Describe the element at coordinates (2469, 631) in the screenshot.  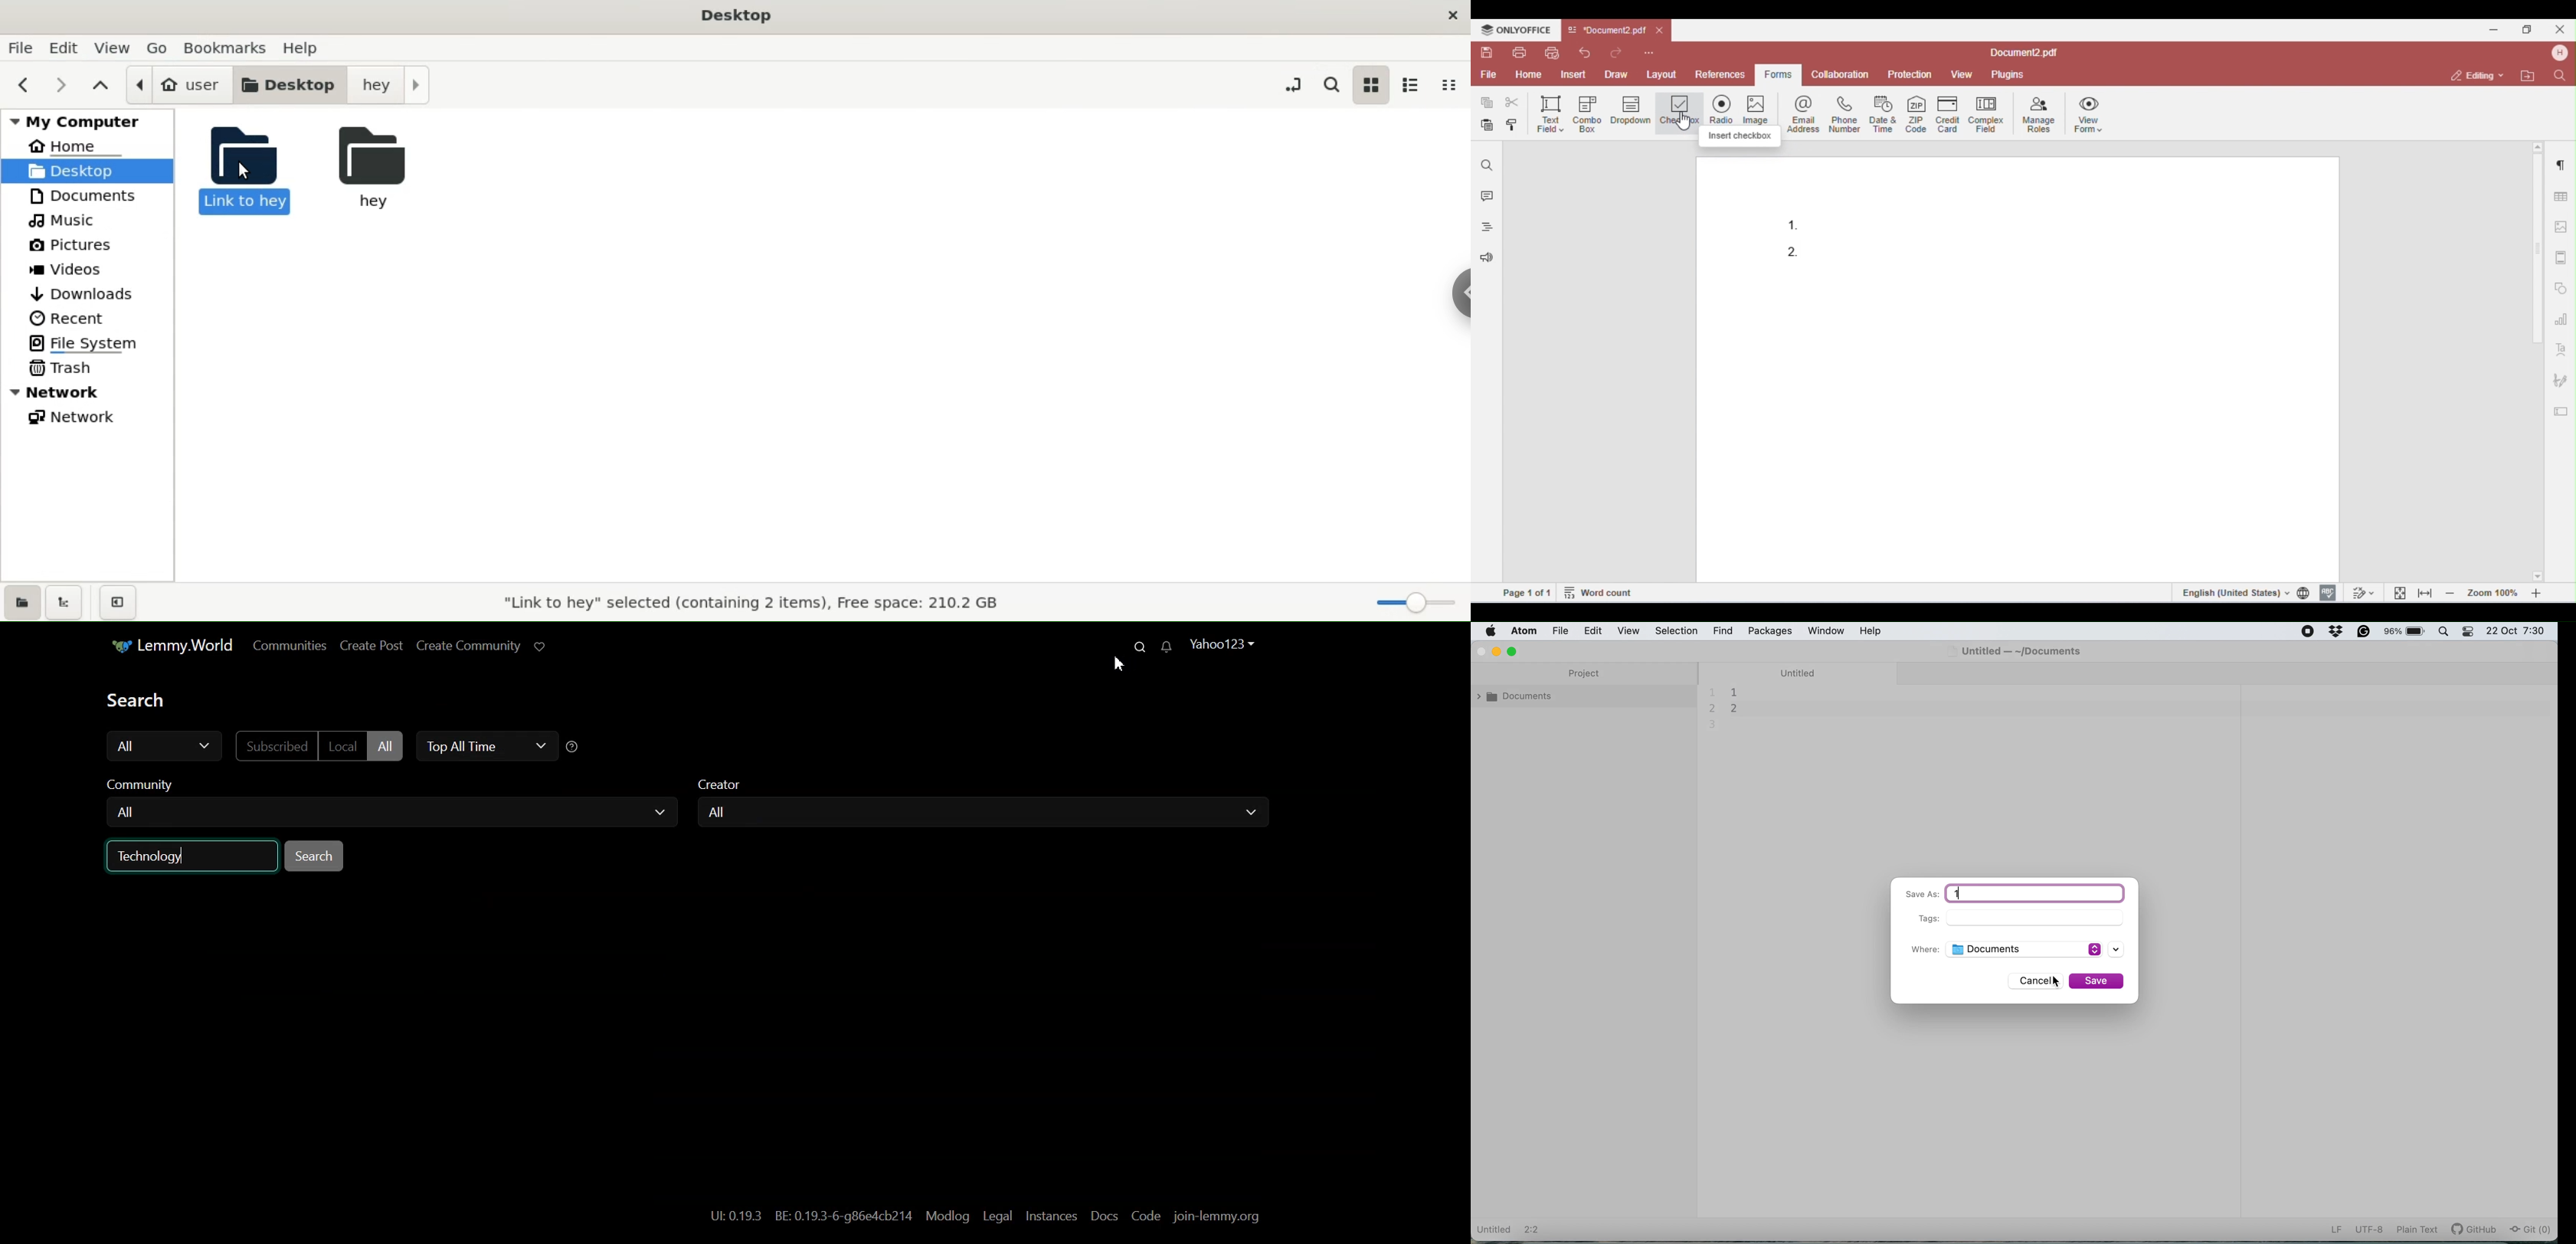
I see `control center` at that location.